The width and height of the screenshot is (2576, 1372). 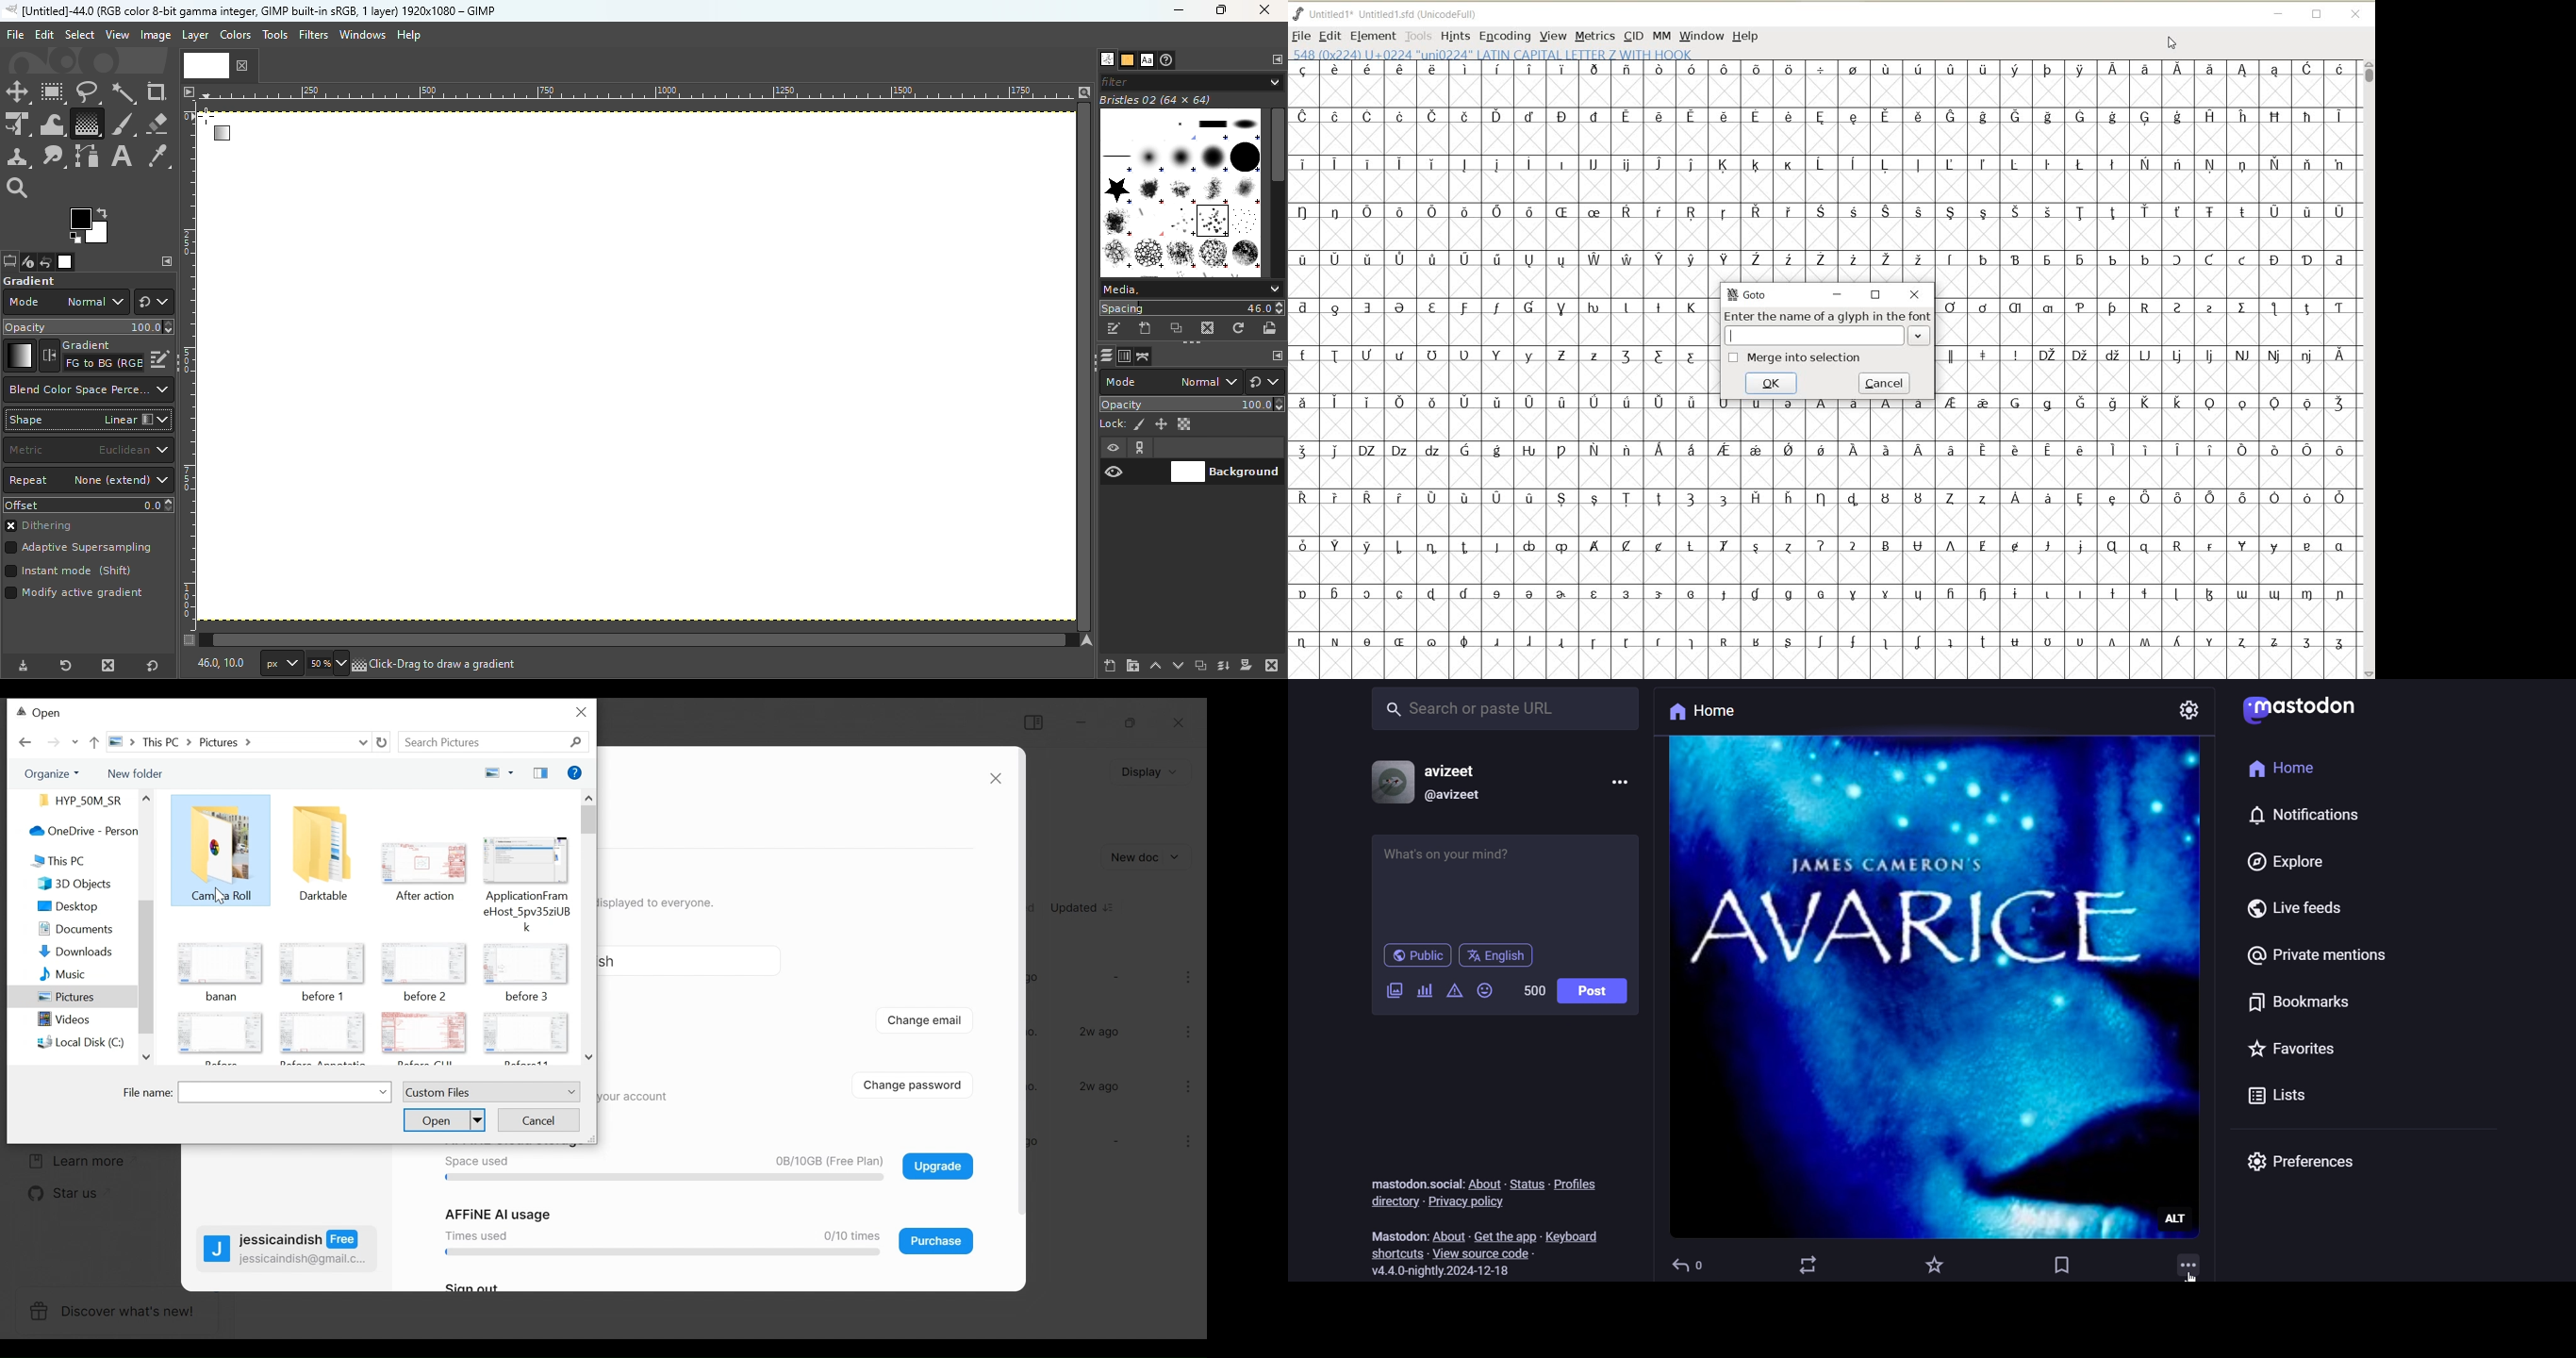 What do you see at coordinates (2318, 15) in the screenshot?
I see `RESTORE` at bounding box center [2318, 15].